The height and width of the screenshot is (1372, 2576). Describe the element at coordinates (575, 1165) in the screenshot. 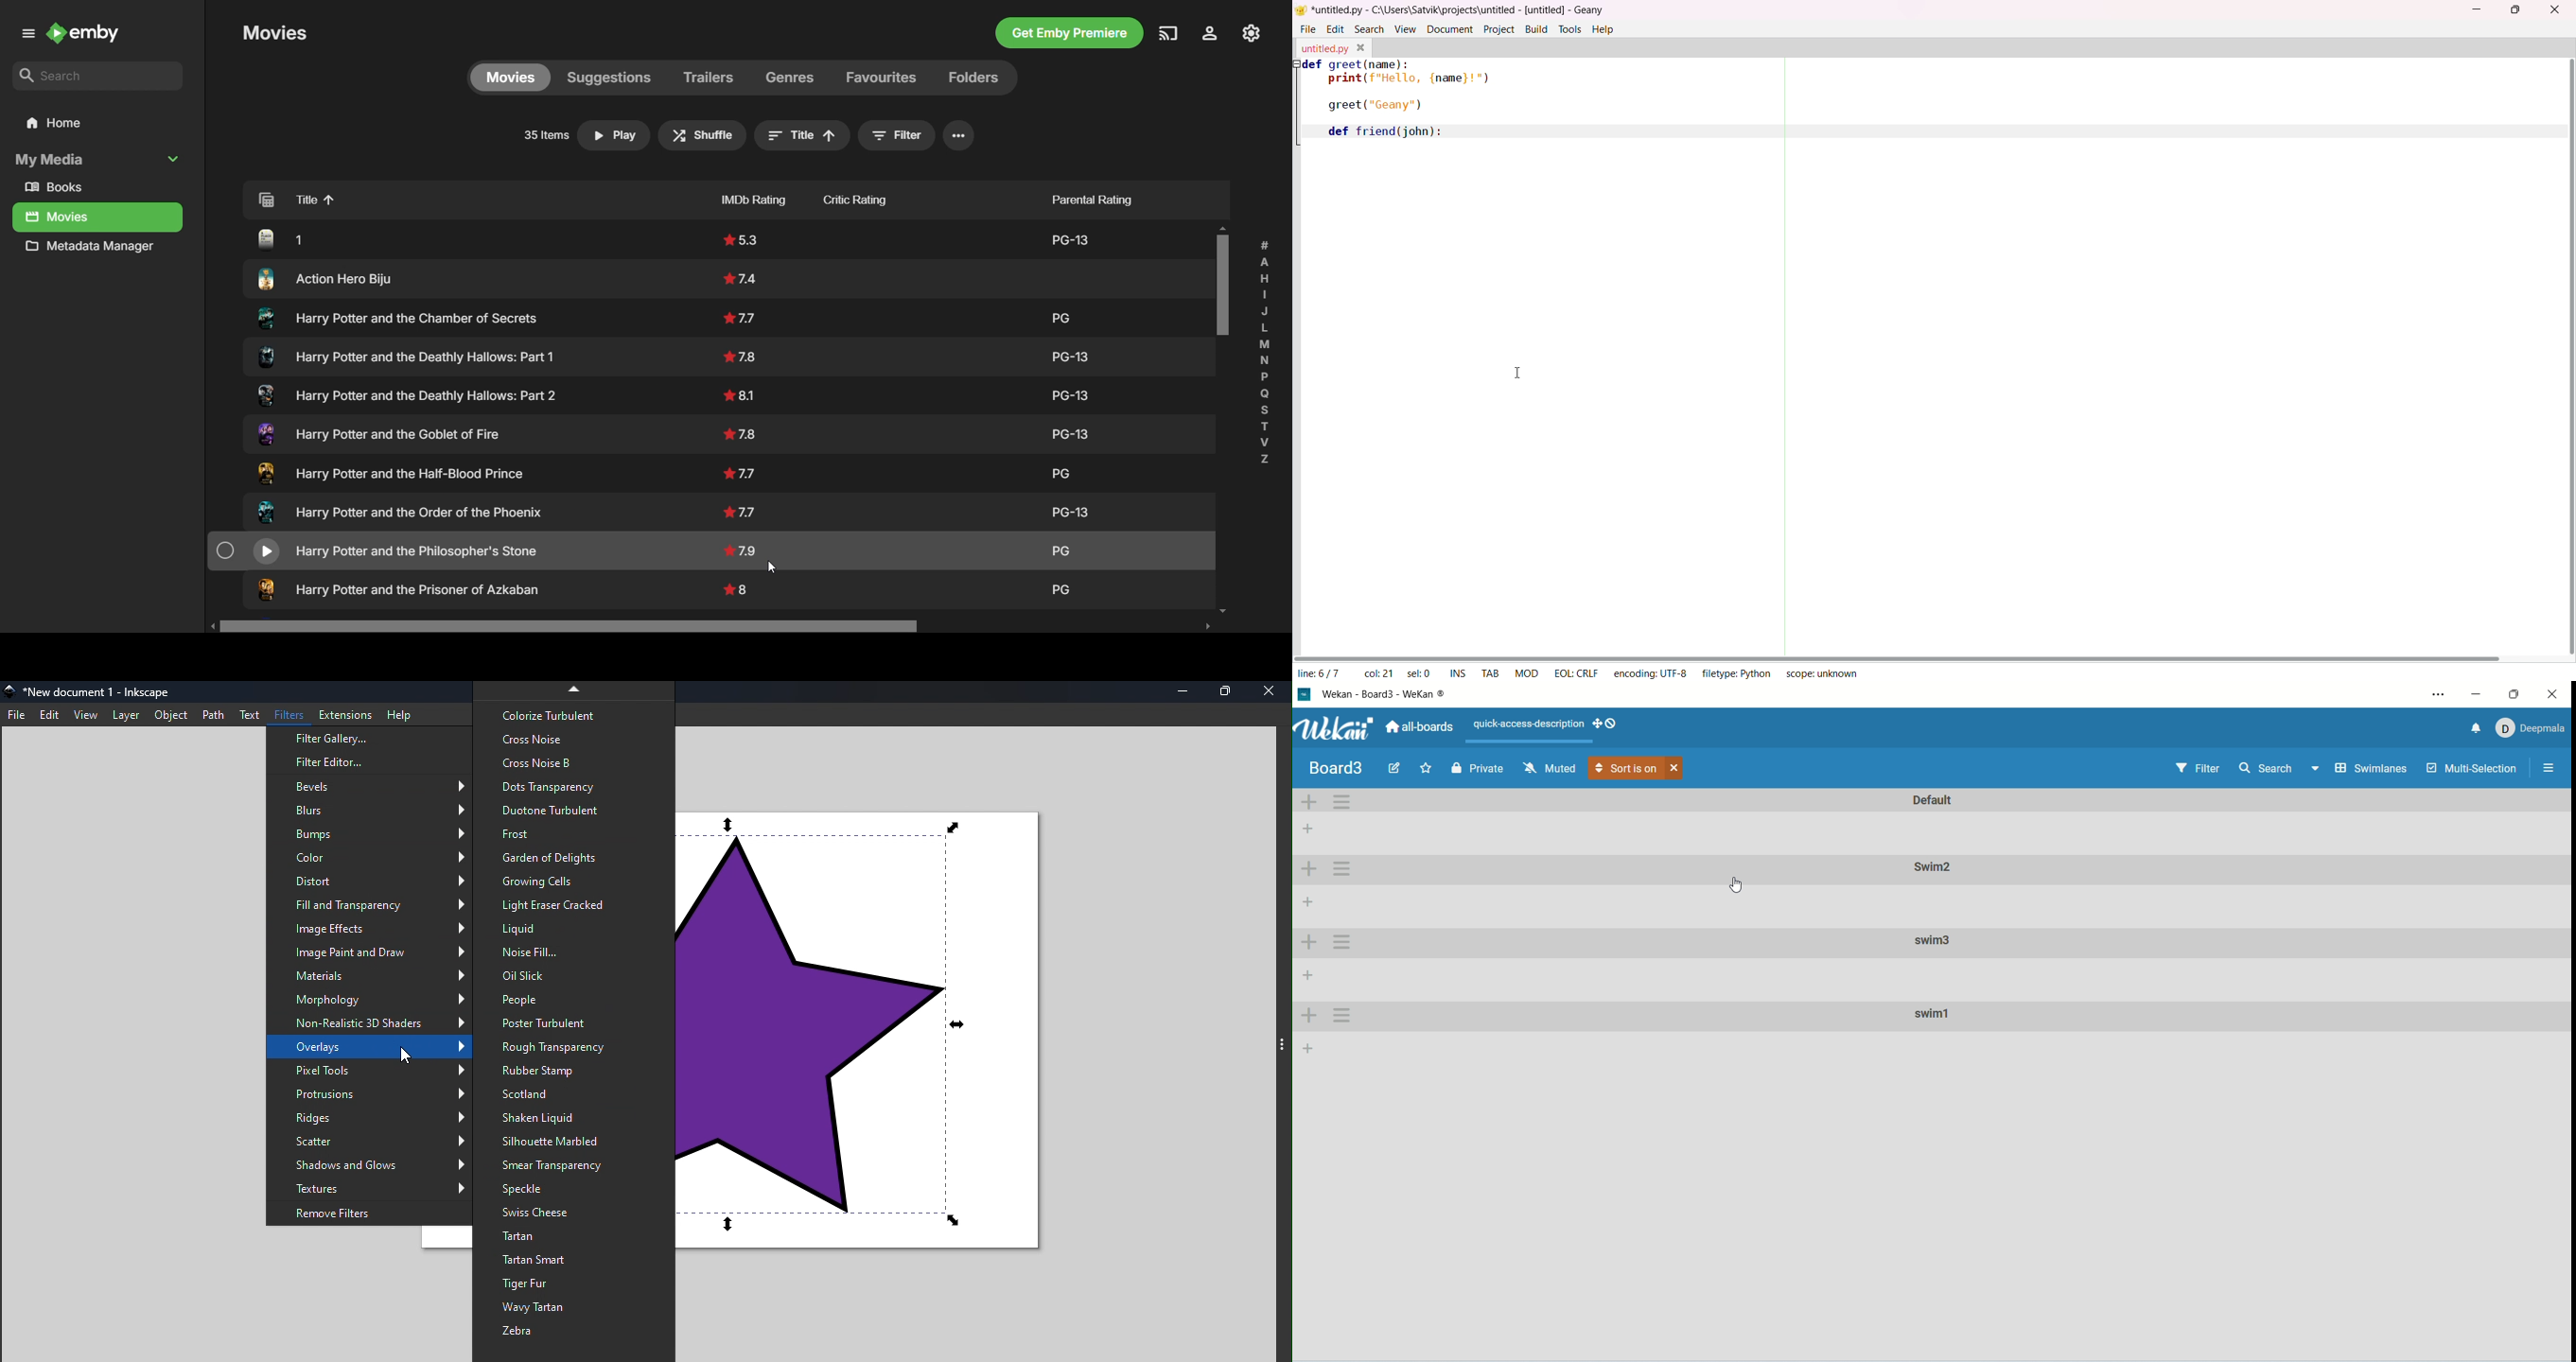

I see `Smear Transparency` at that location.